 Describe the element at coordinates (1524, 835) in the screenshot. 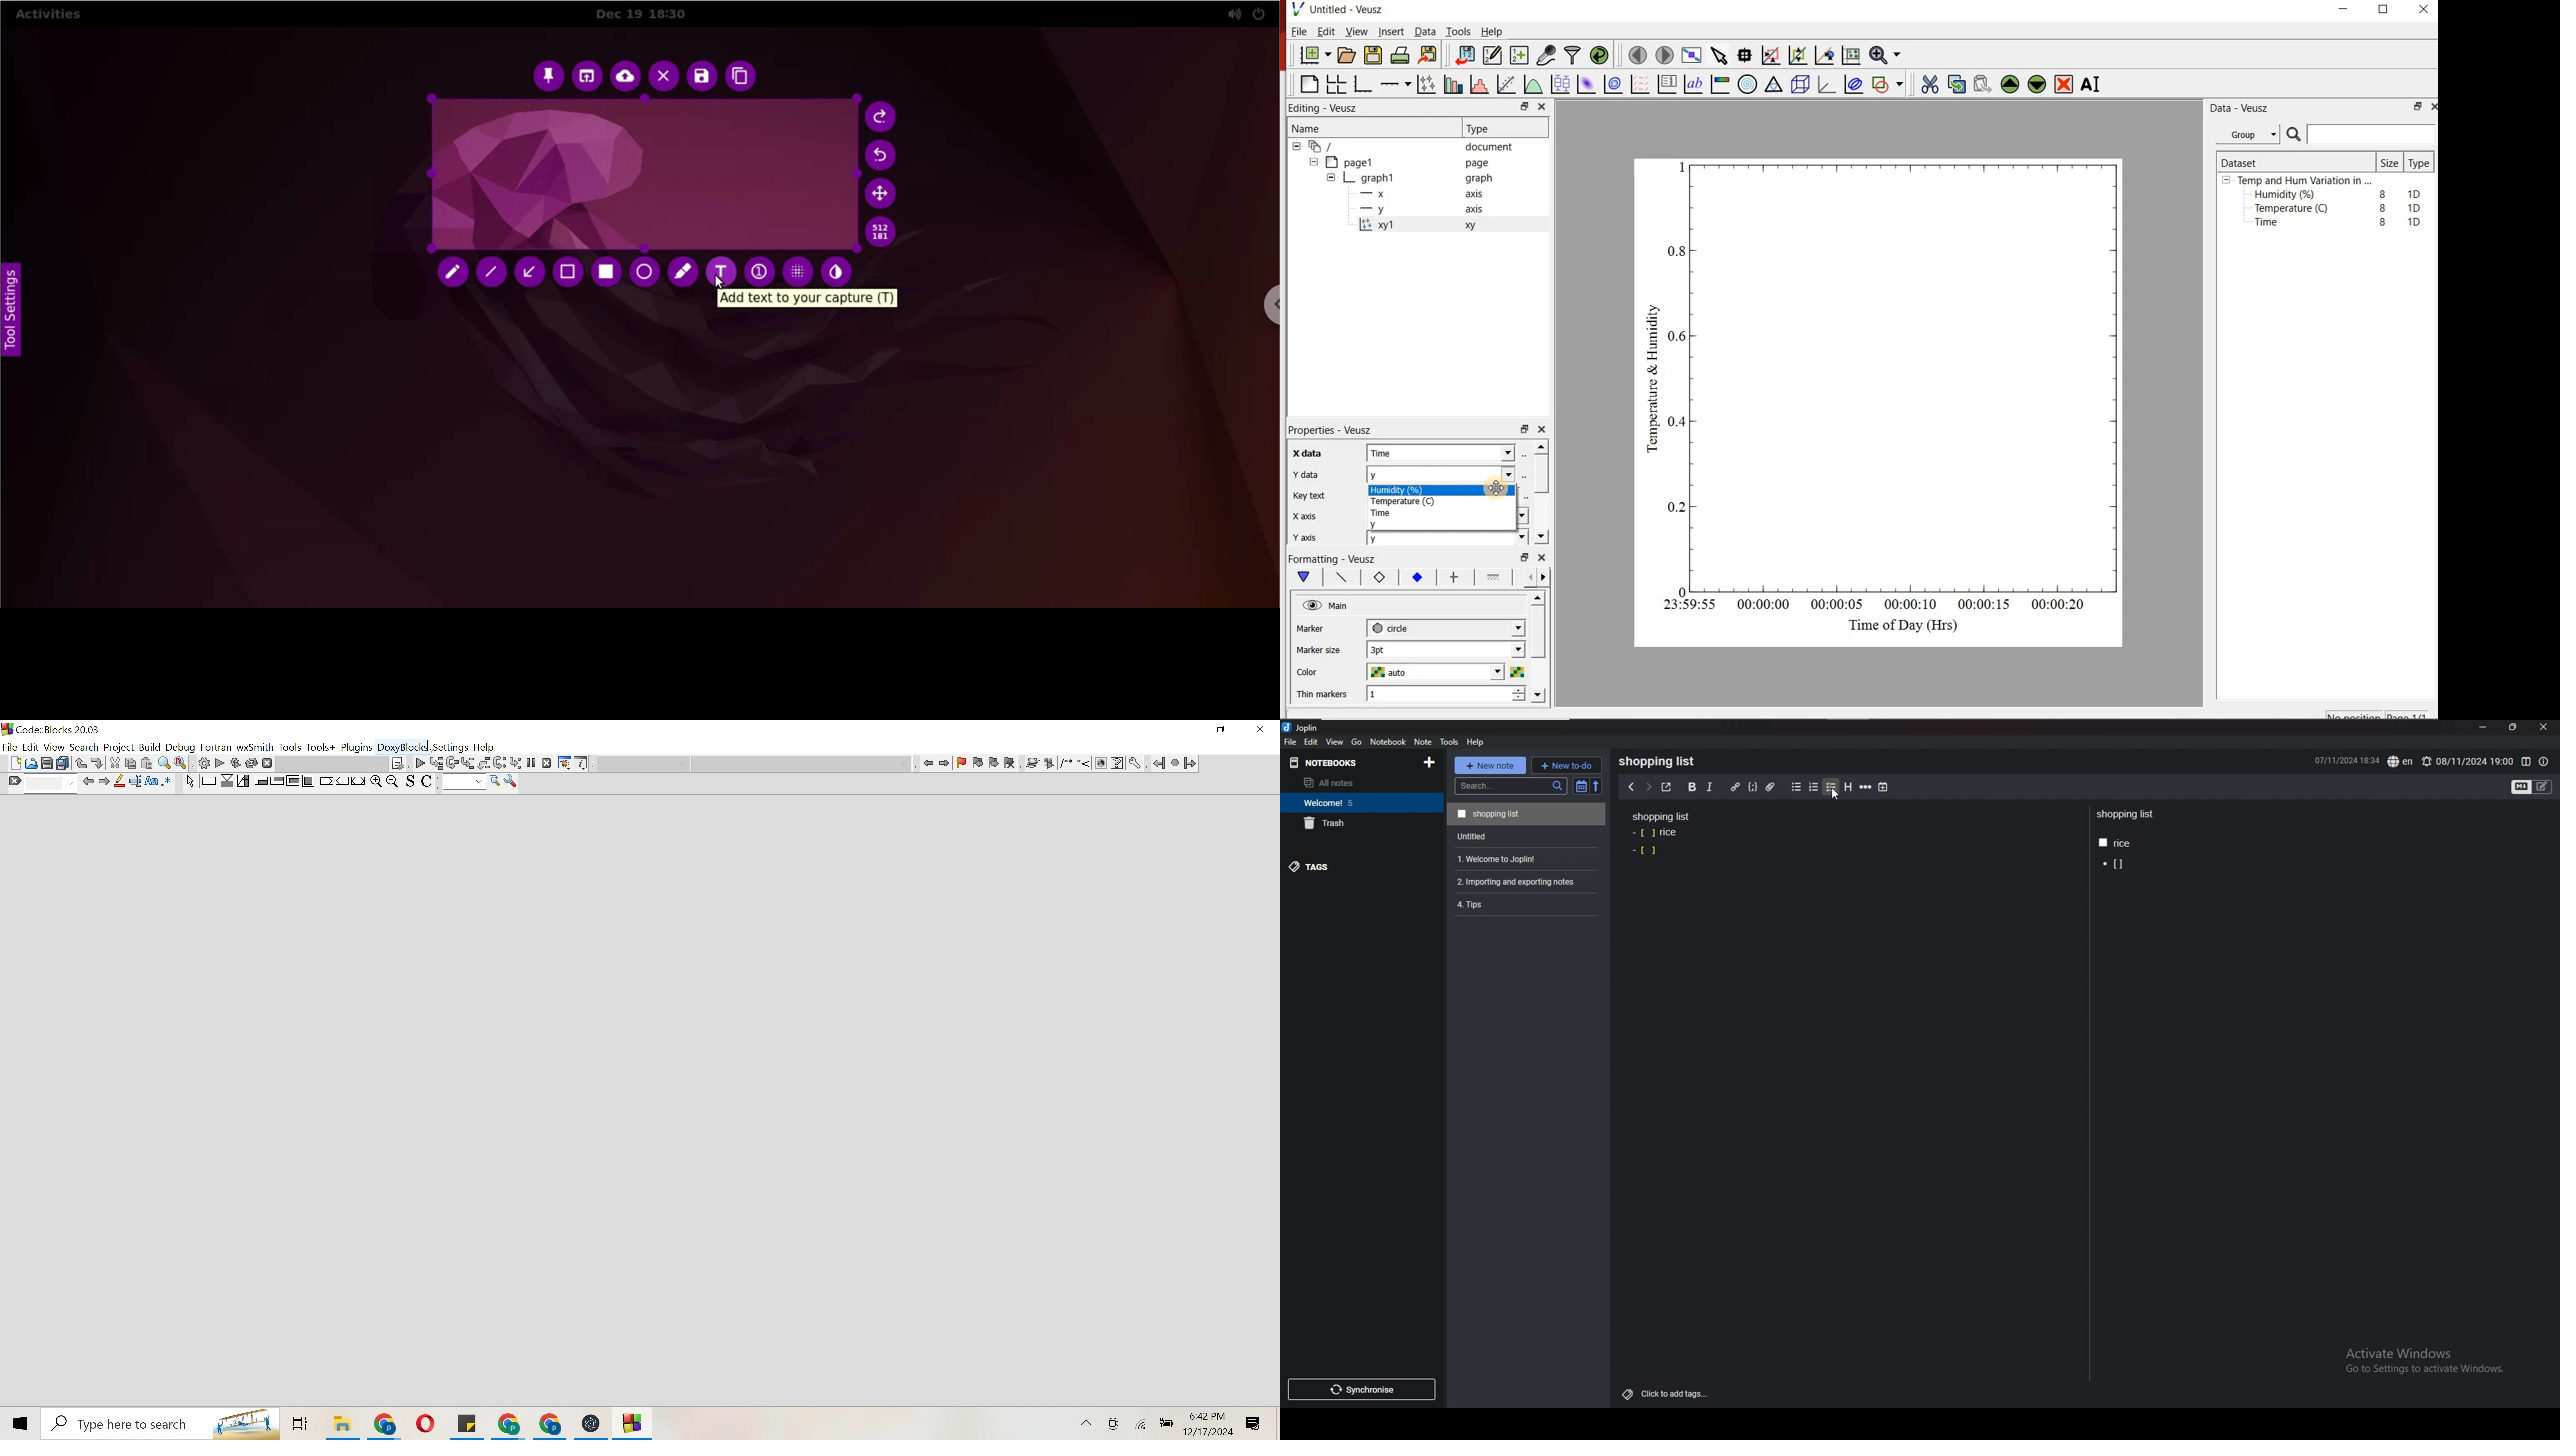

I see `Untitled` at that location.